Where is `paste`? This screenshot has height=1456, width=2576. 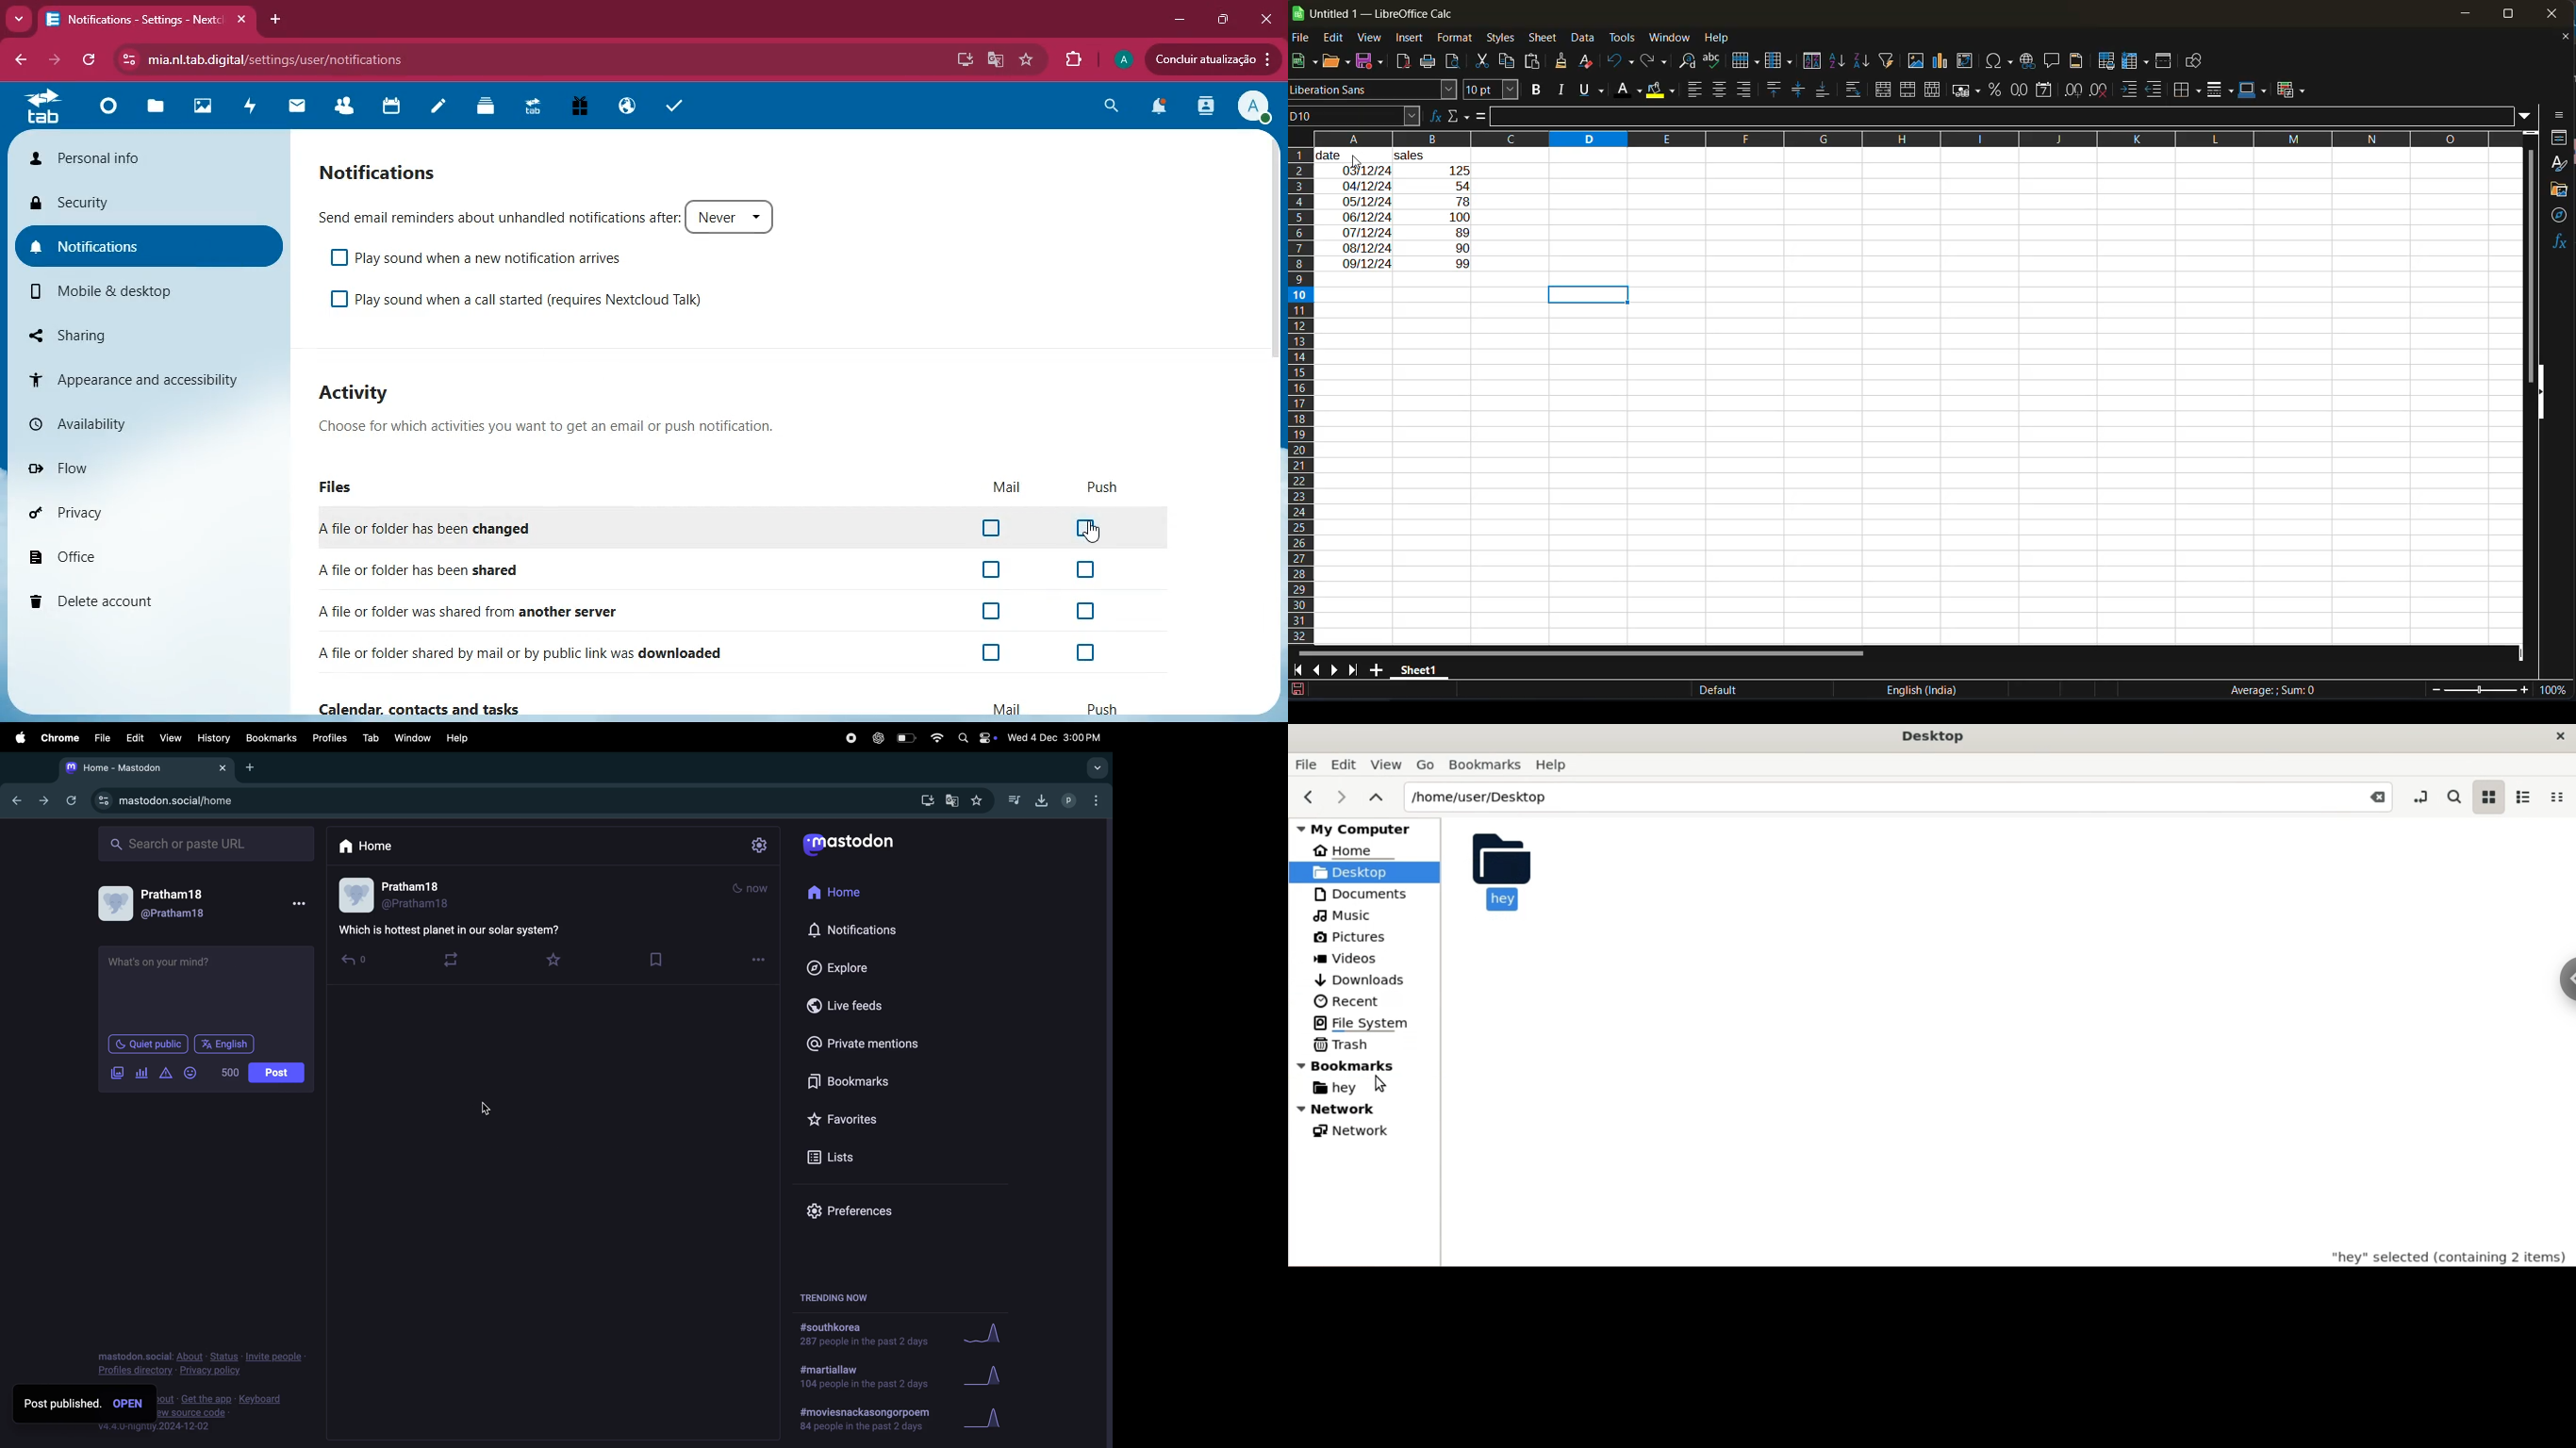
paste is located at coordinates (1535, 61).